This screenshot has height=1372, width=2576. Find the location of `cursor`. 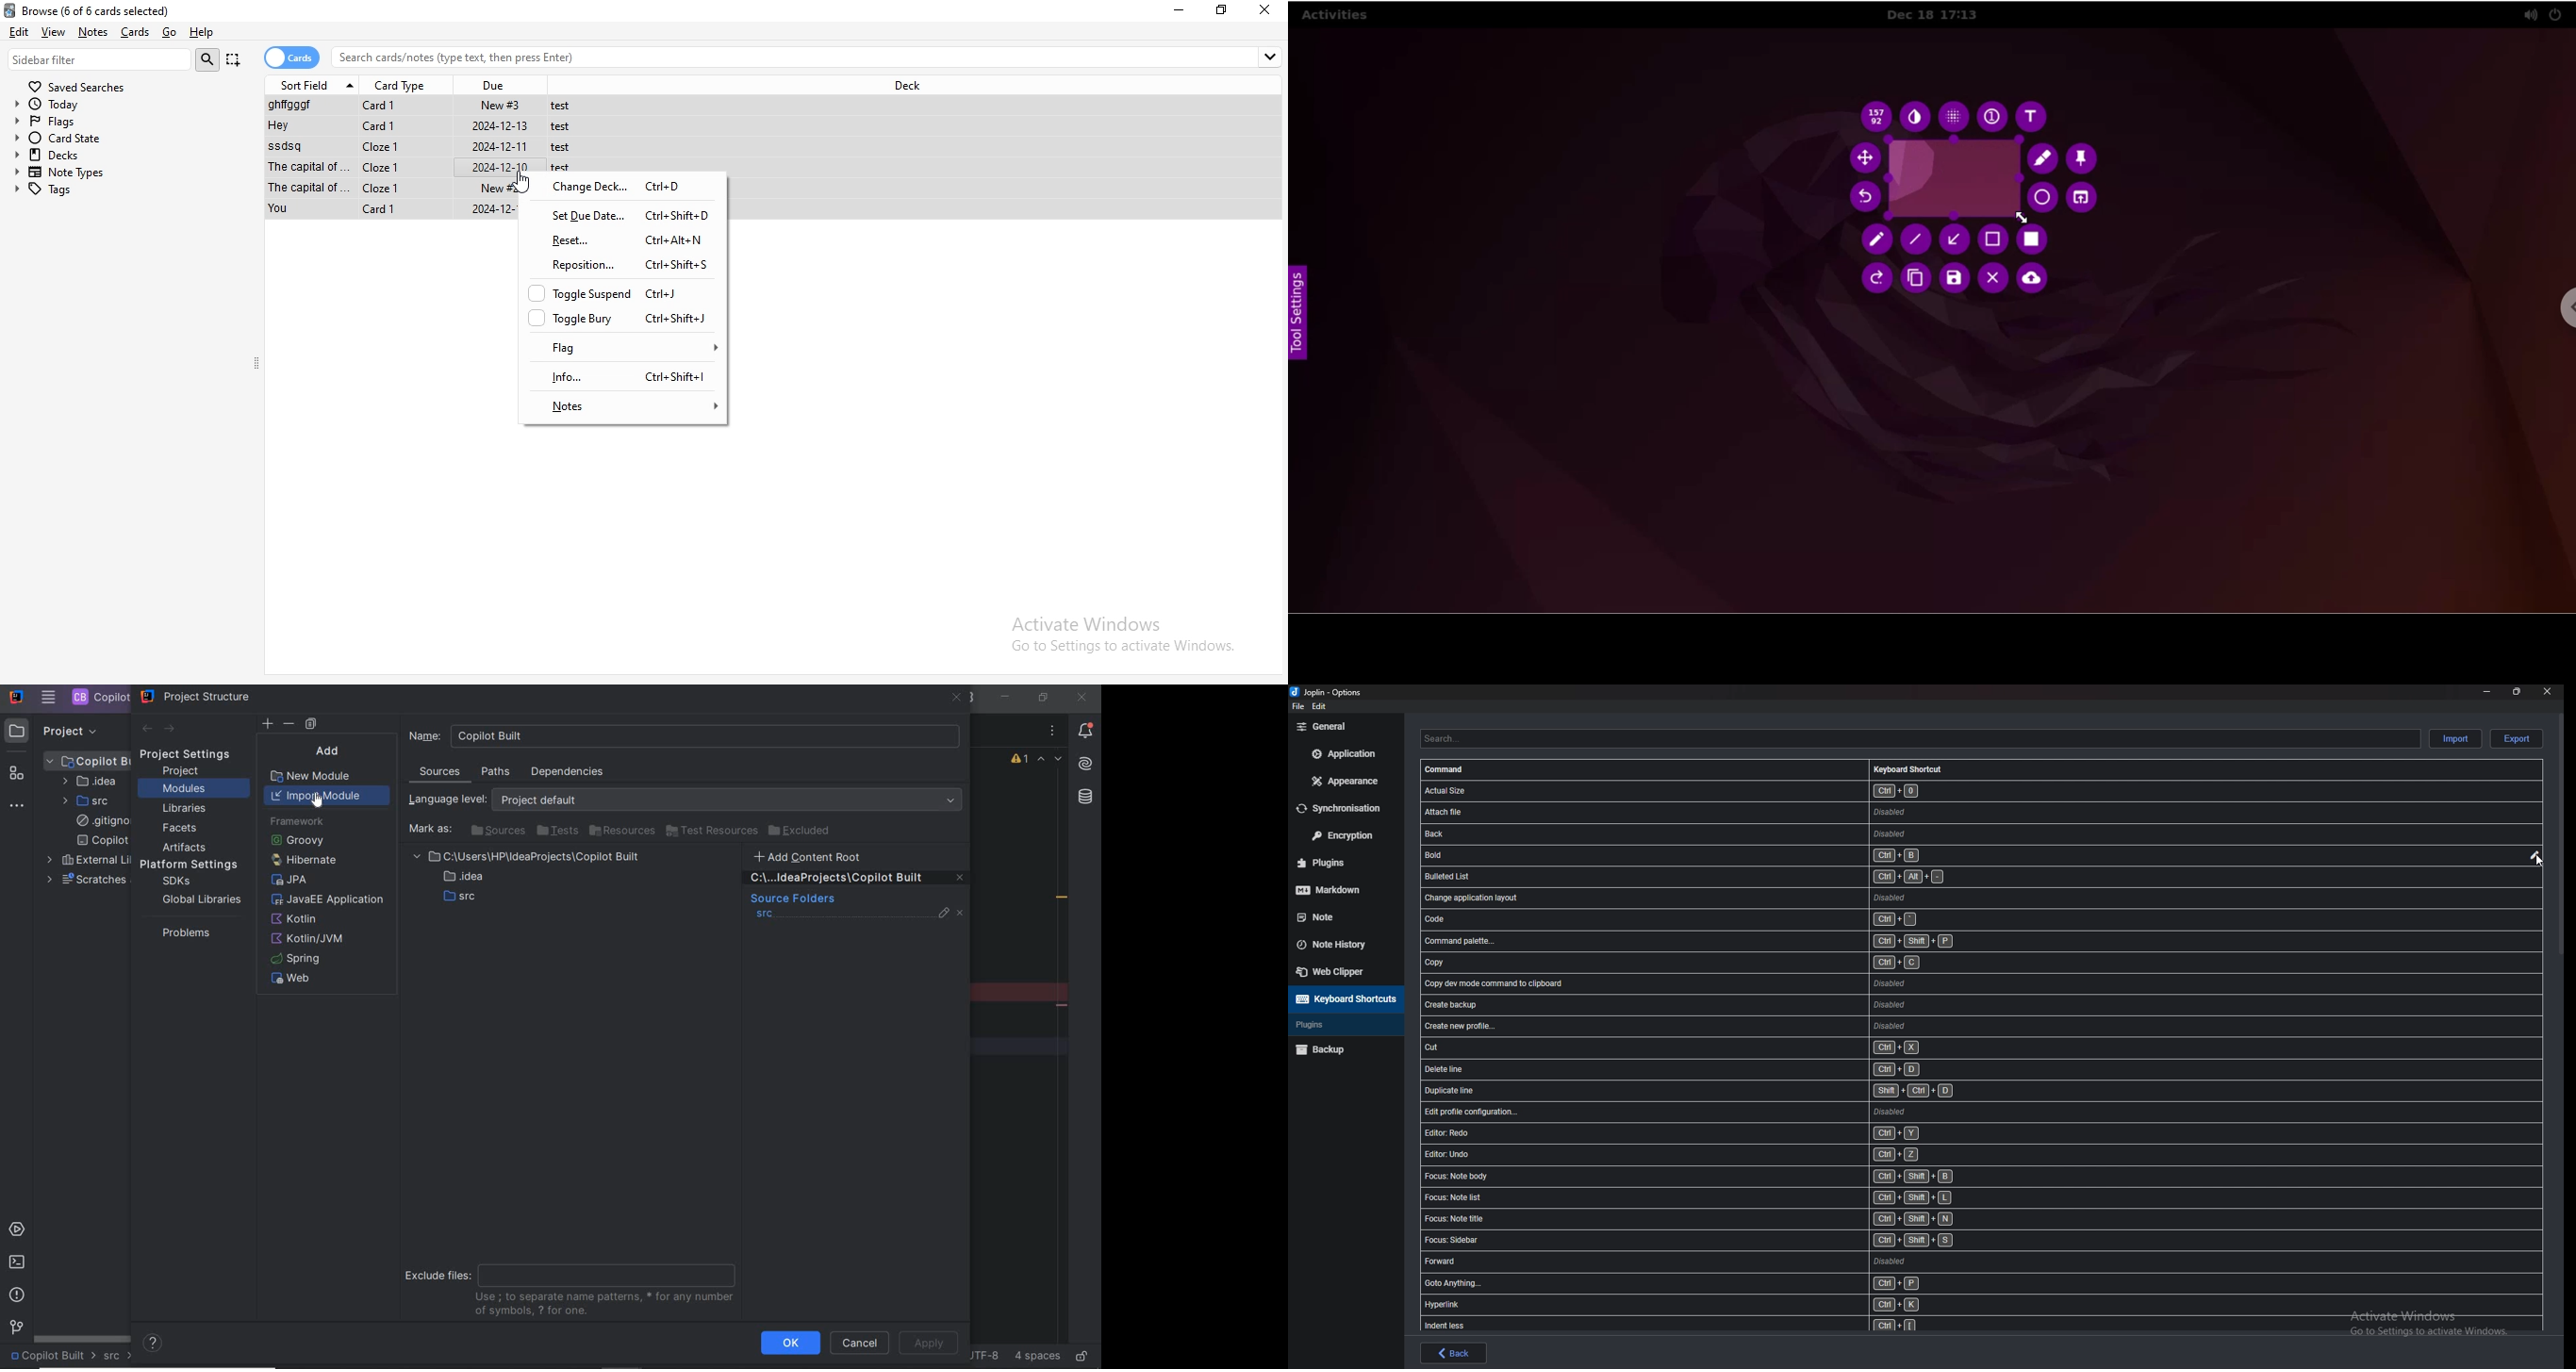

cursor is located at coordinates (2537, 863).